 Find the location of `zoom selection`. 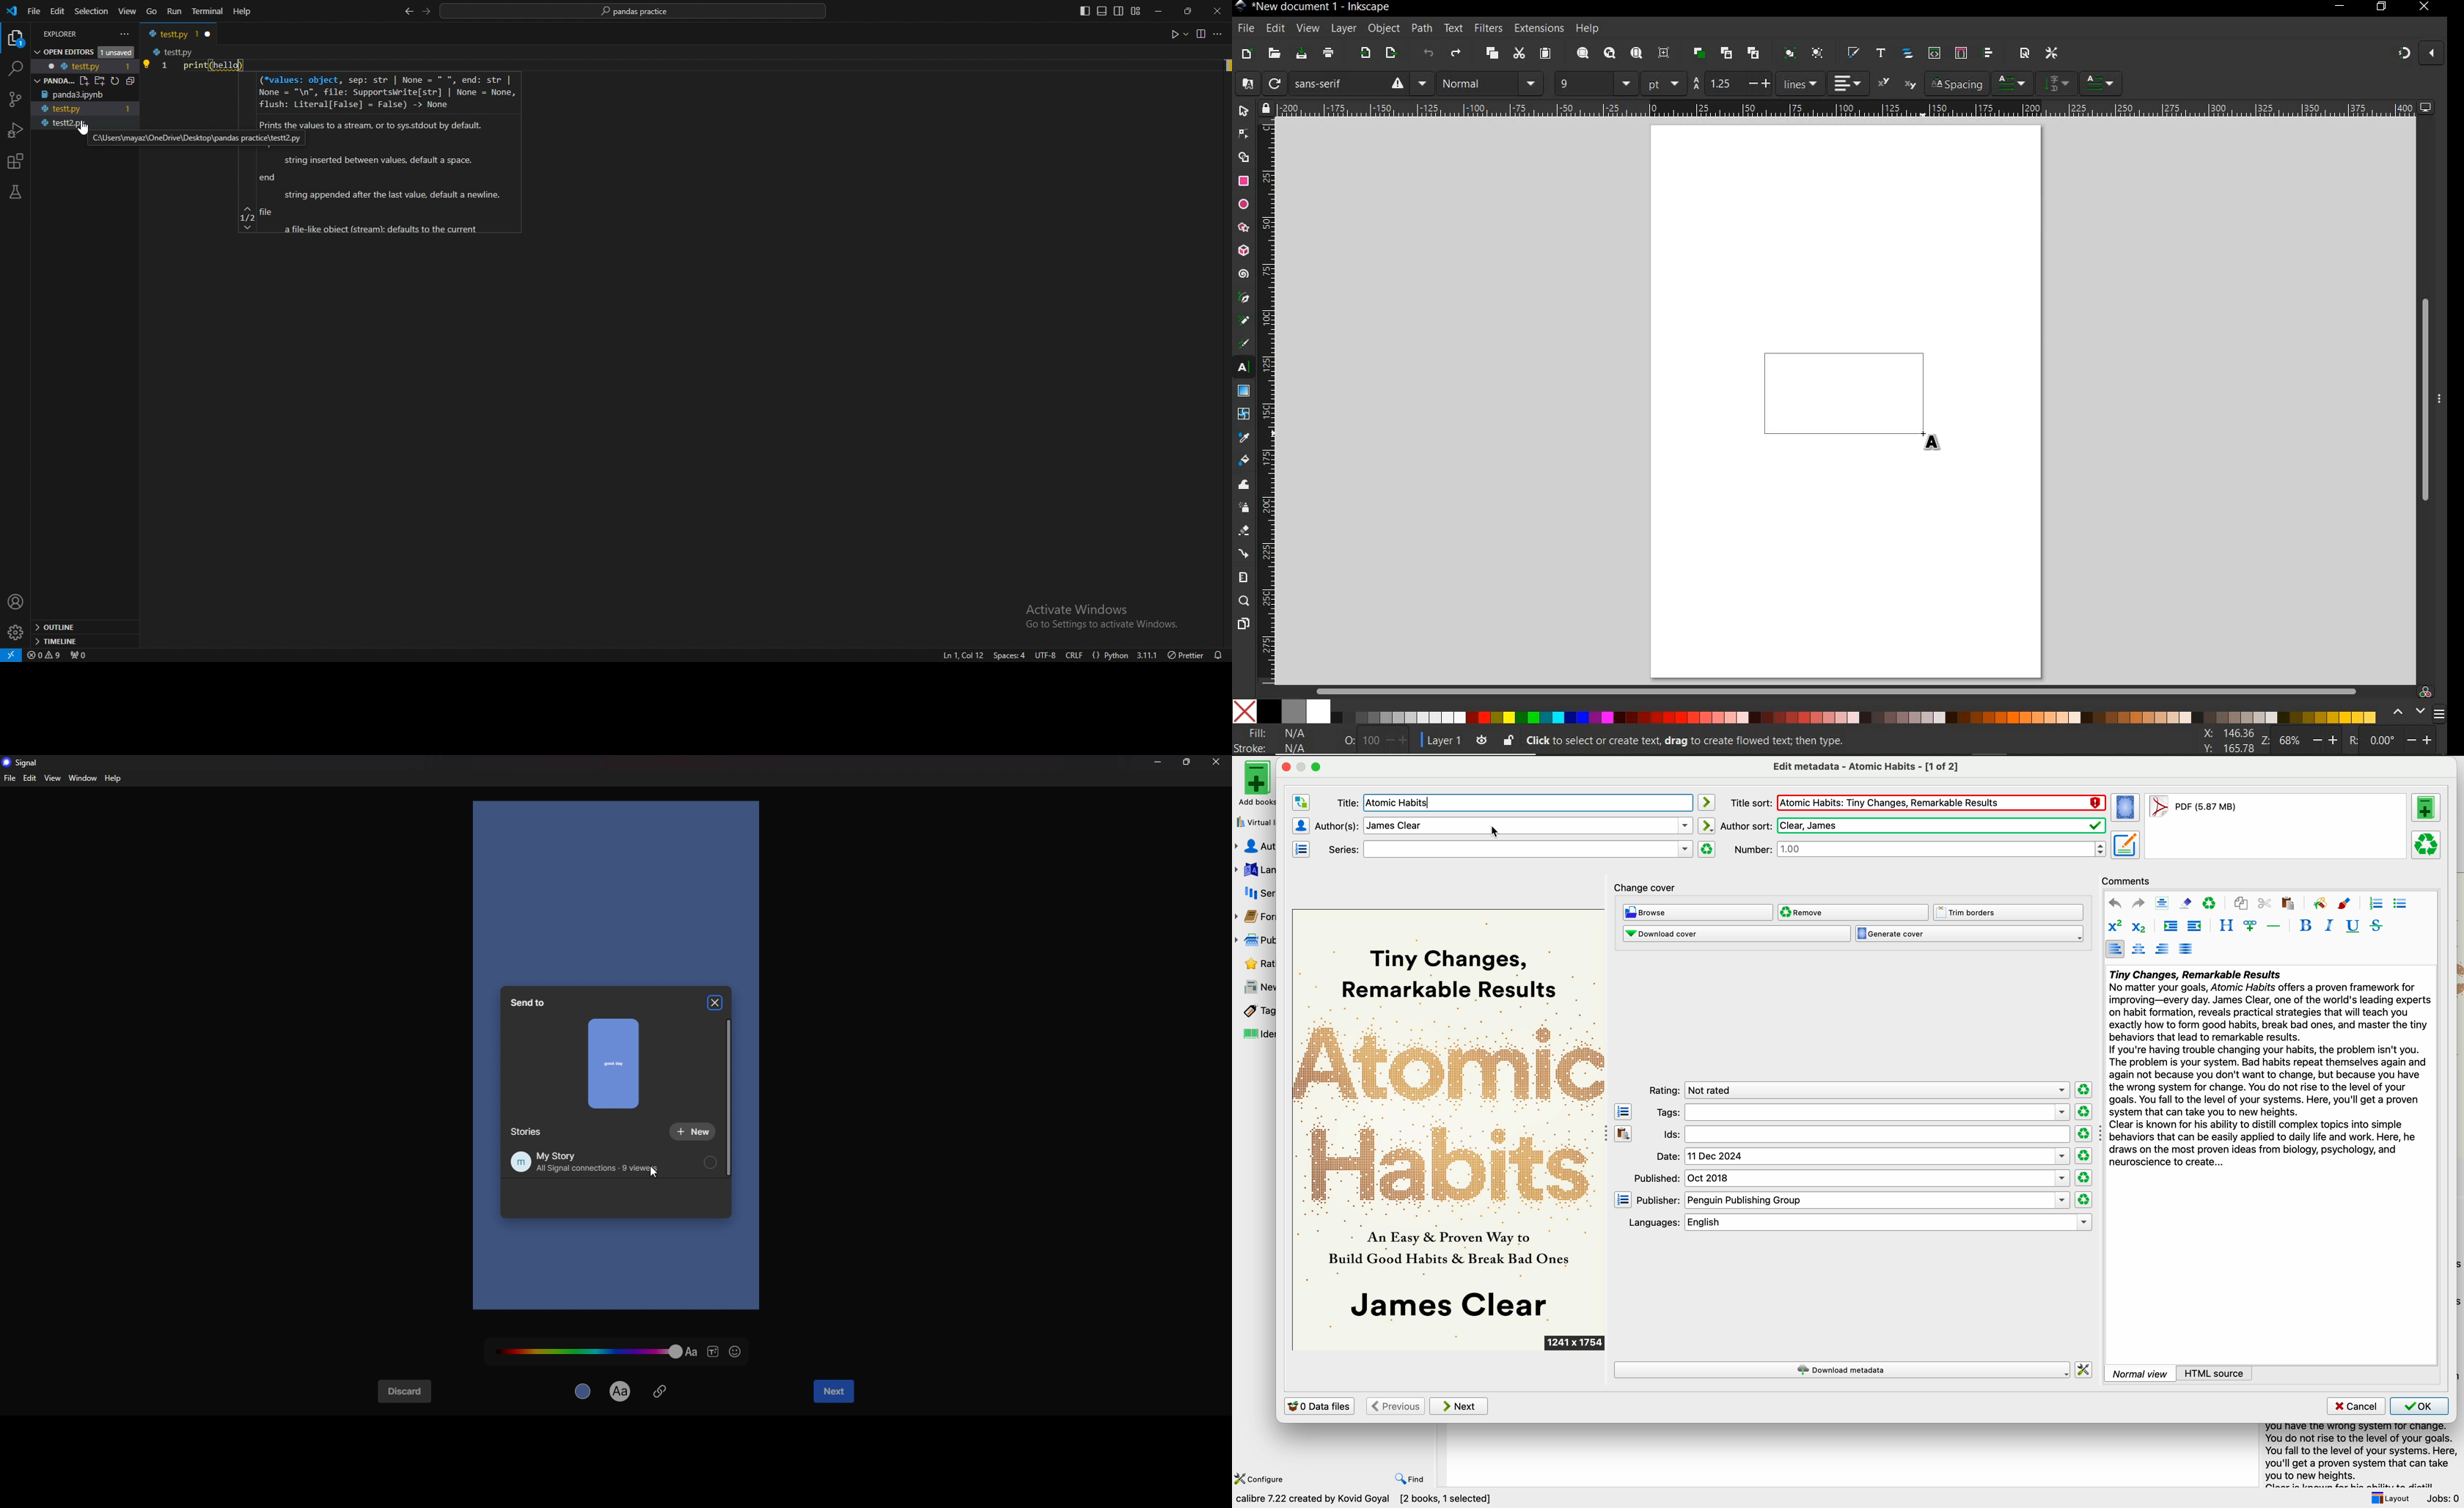

zoom selection is located at coordinates (1584, 54).